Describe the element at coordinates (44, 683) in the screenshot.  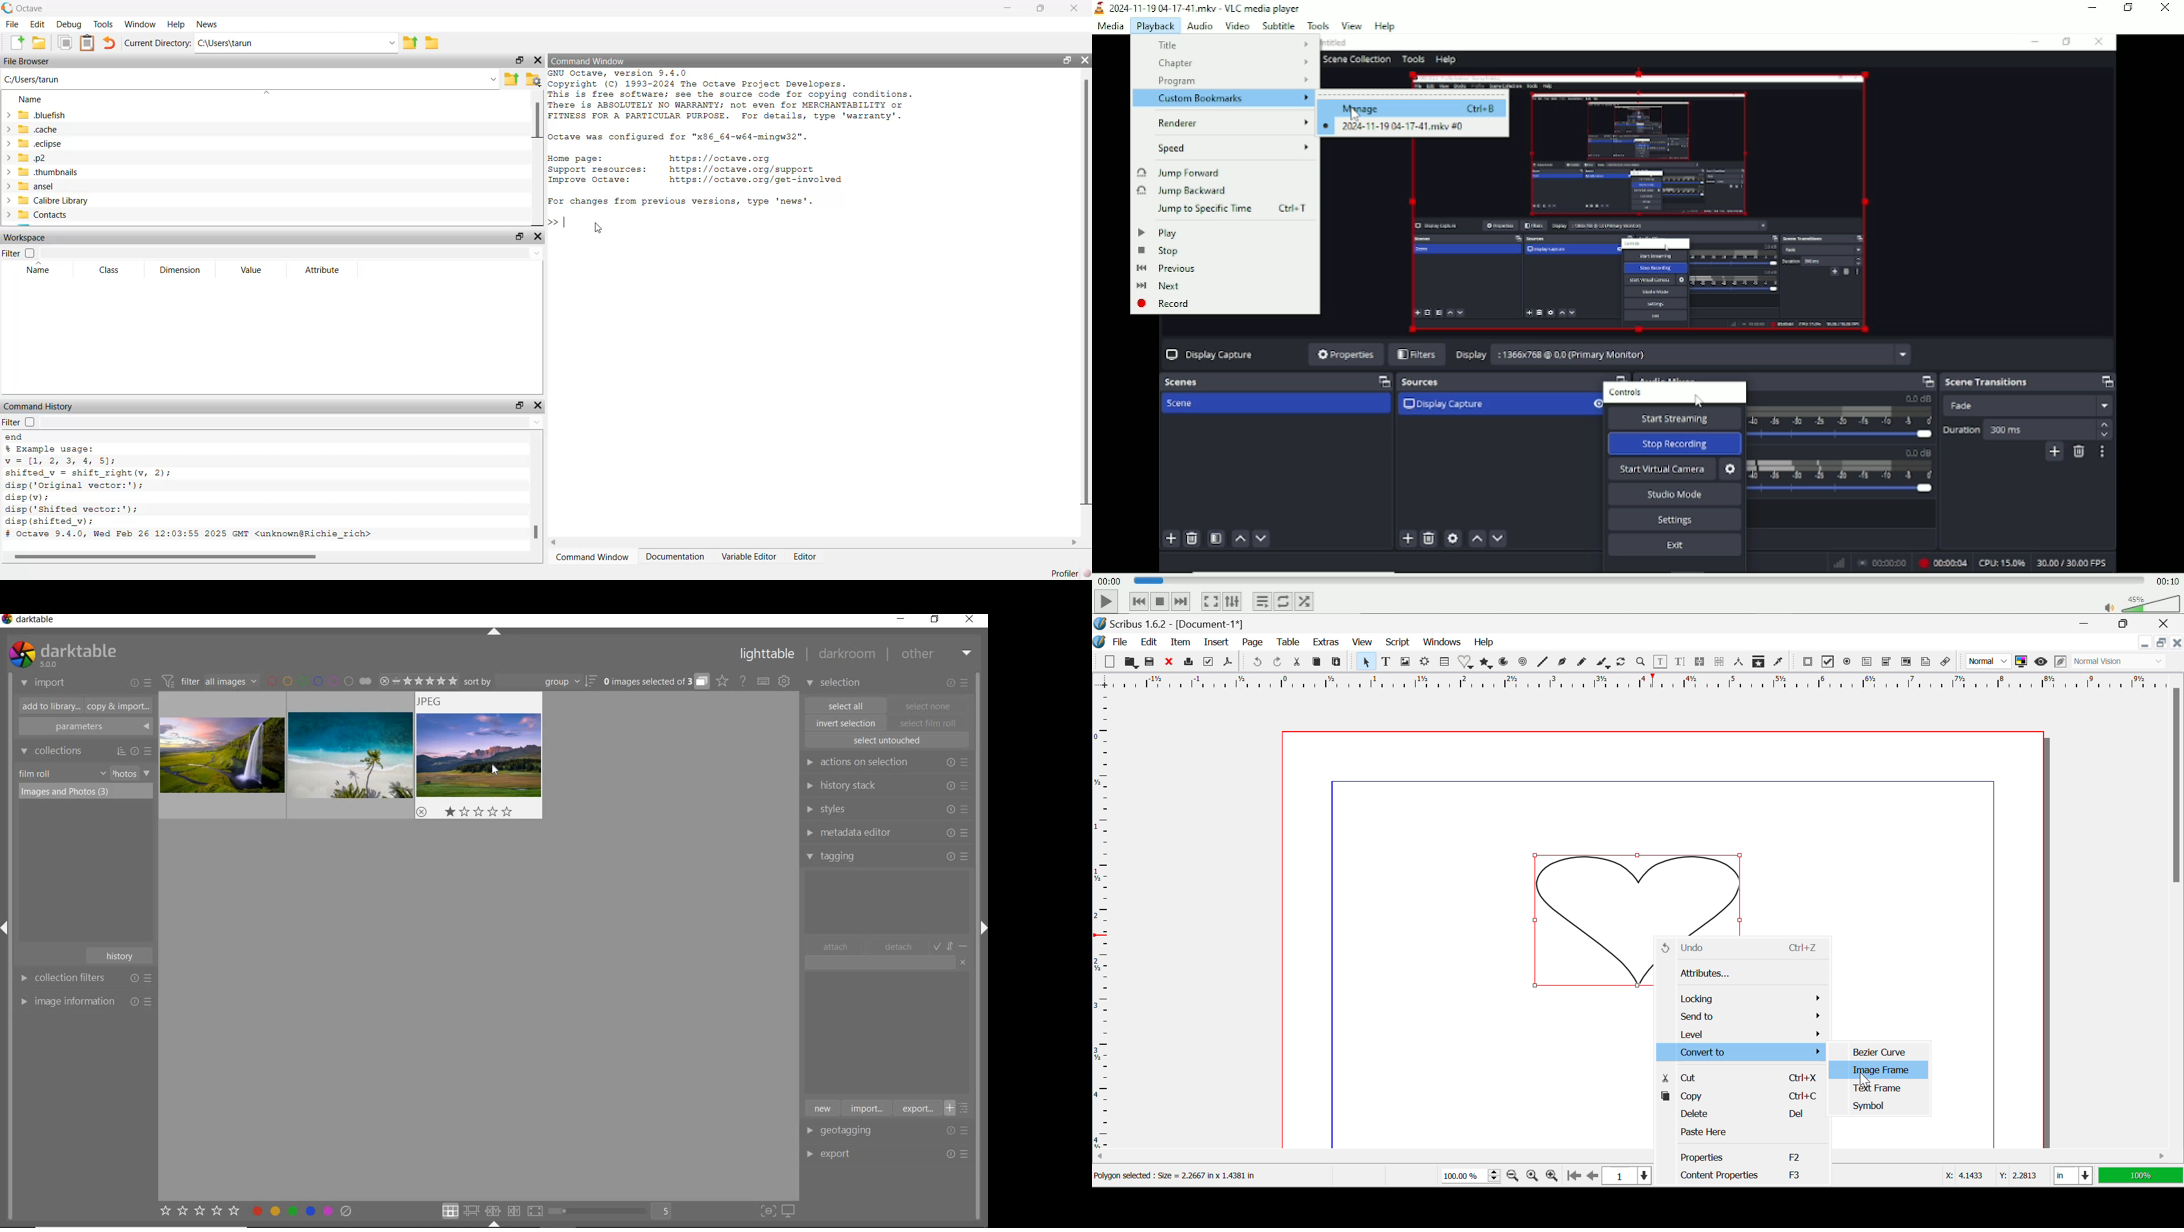
I see `import` at that location.